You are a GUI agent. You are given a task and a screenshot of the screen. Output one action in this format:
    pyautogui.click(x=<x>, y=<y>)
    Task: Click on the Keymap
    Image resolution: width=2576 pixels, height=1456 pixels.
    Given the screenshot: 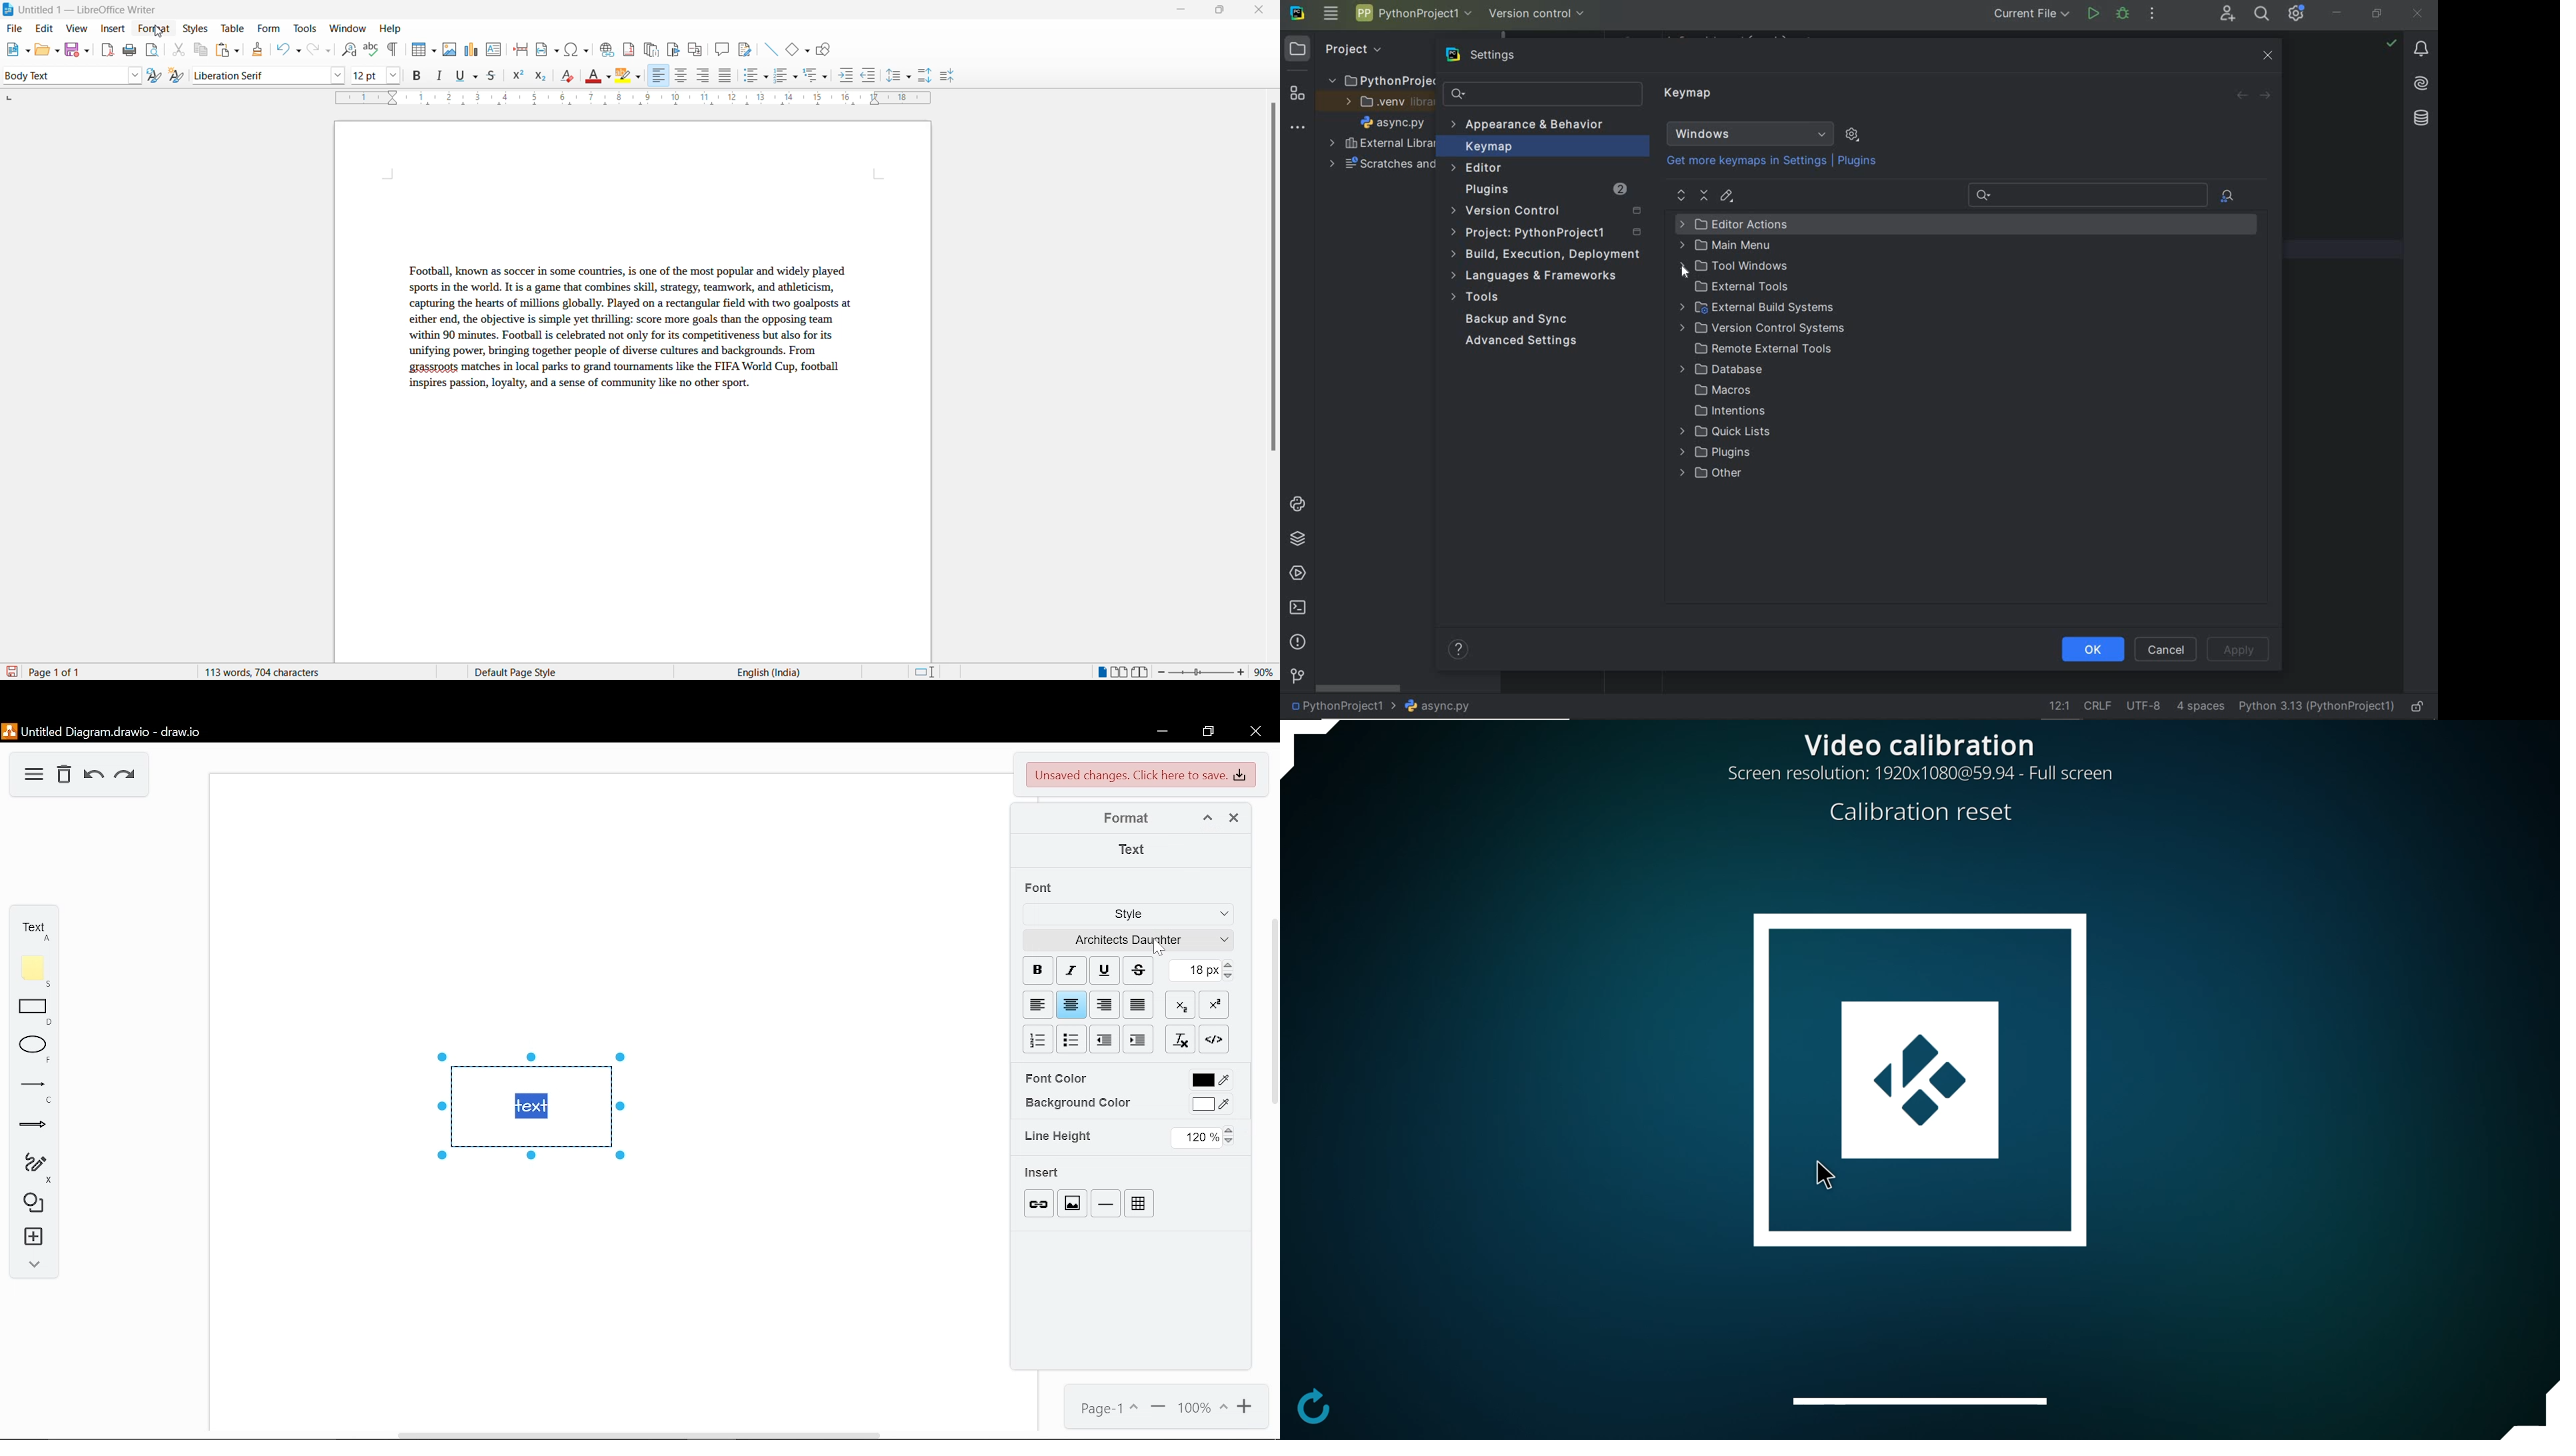 What is the action you would take?
    pyautogui.click(x=1690, y=95)
    